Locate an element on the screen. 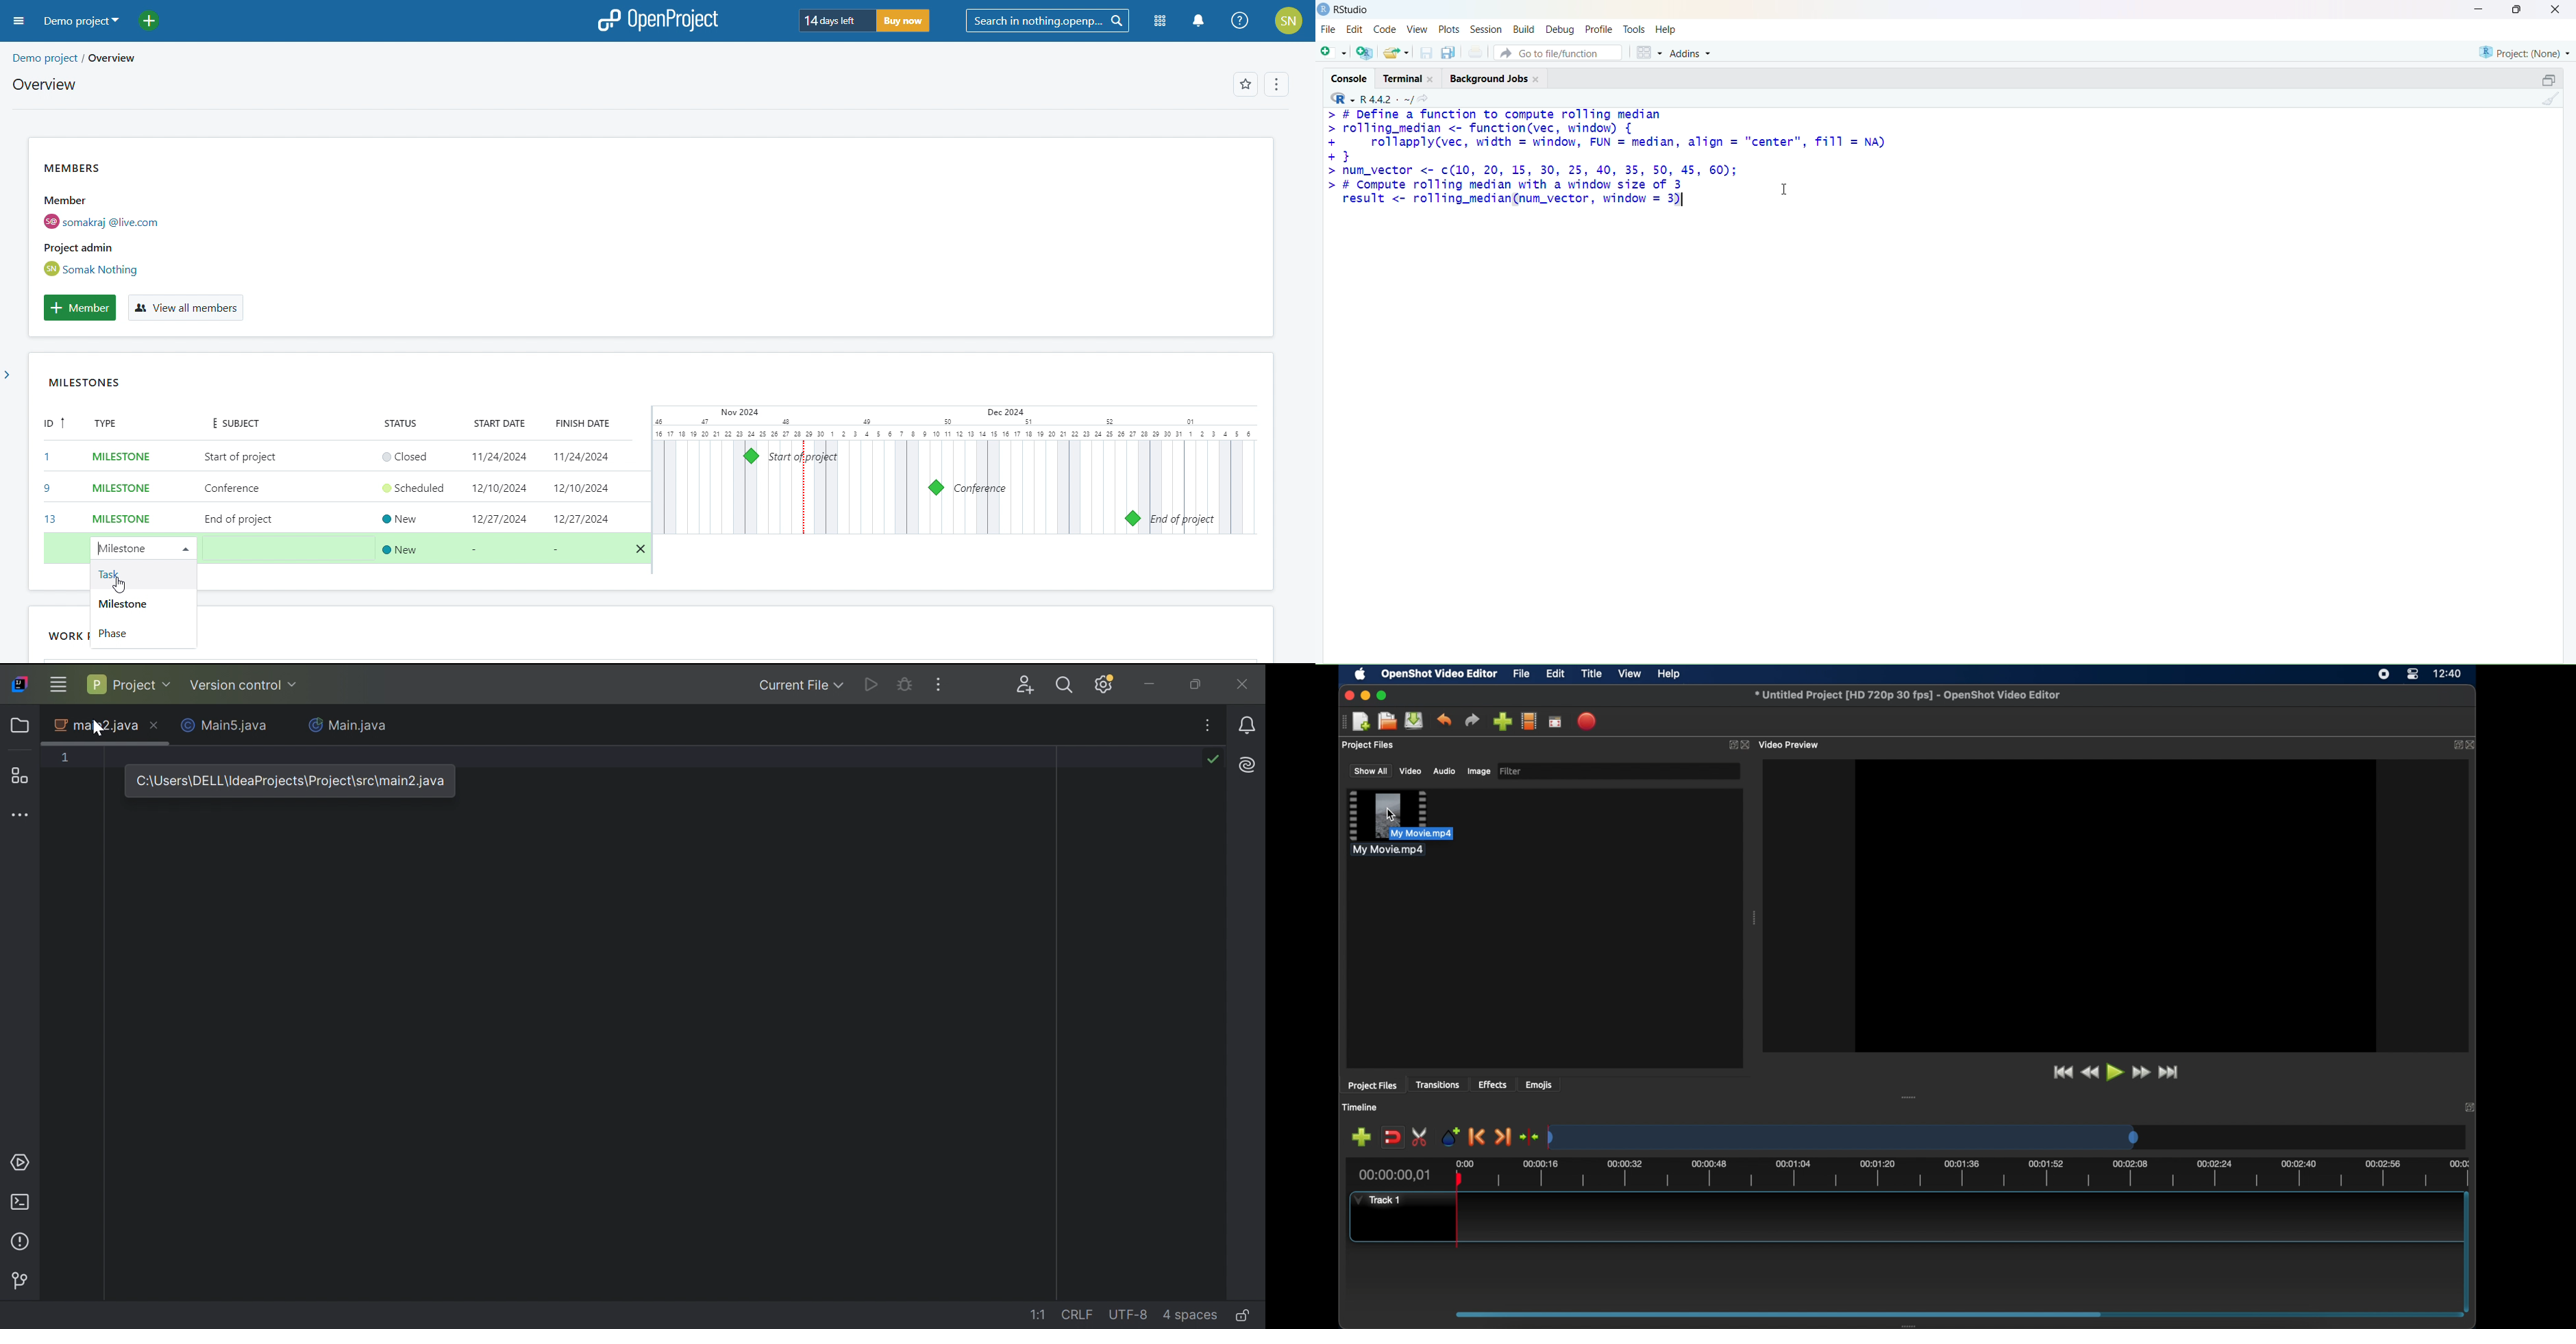 The image size is (2576, 1344). open in separate window is located at coordinates (2549, 80).